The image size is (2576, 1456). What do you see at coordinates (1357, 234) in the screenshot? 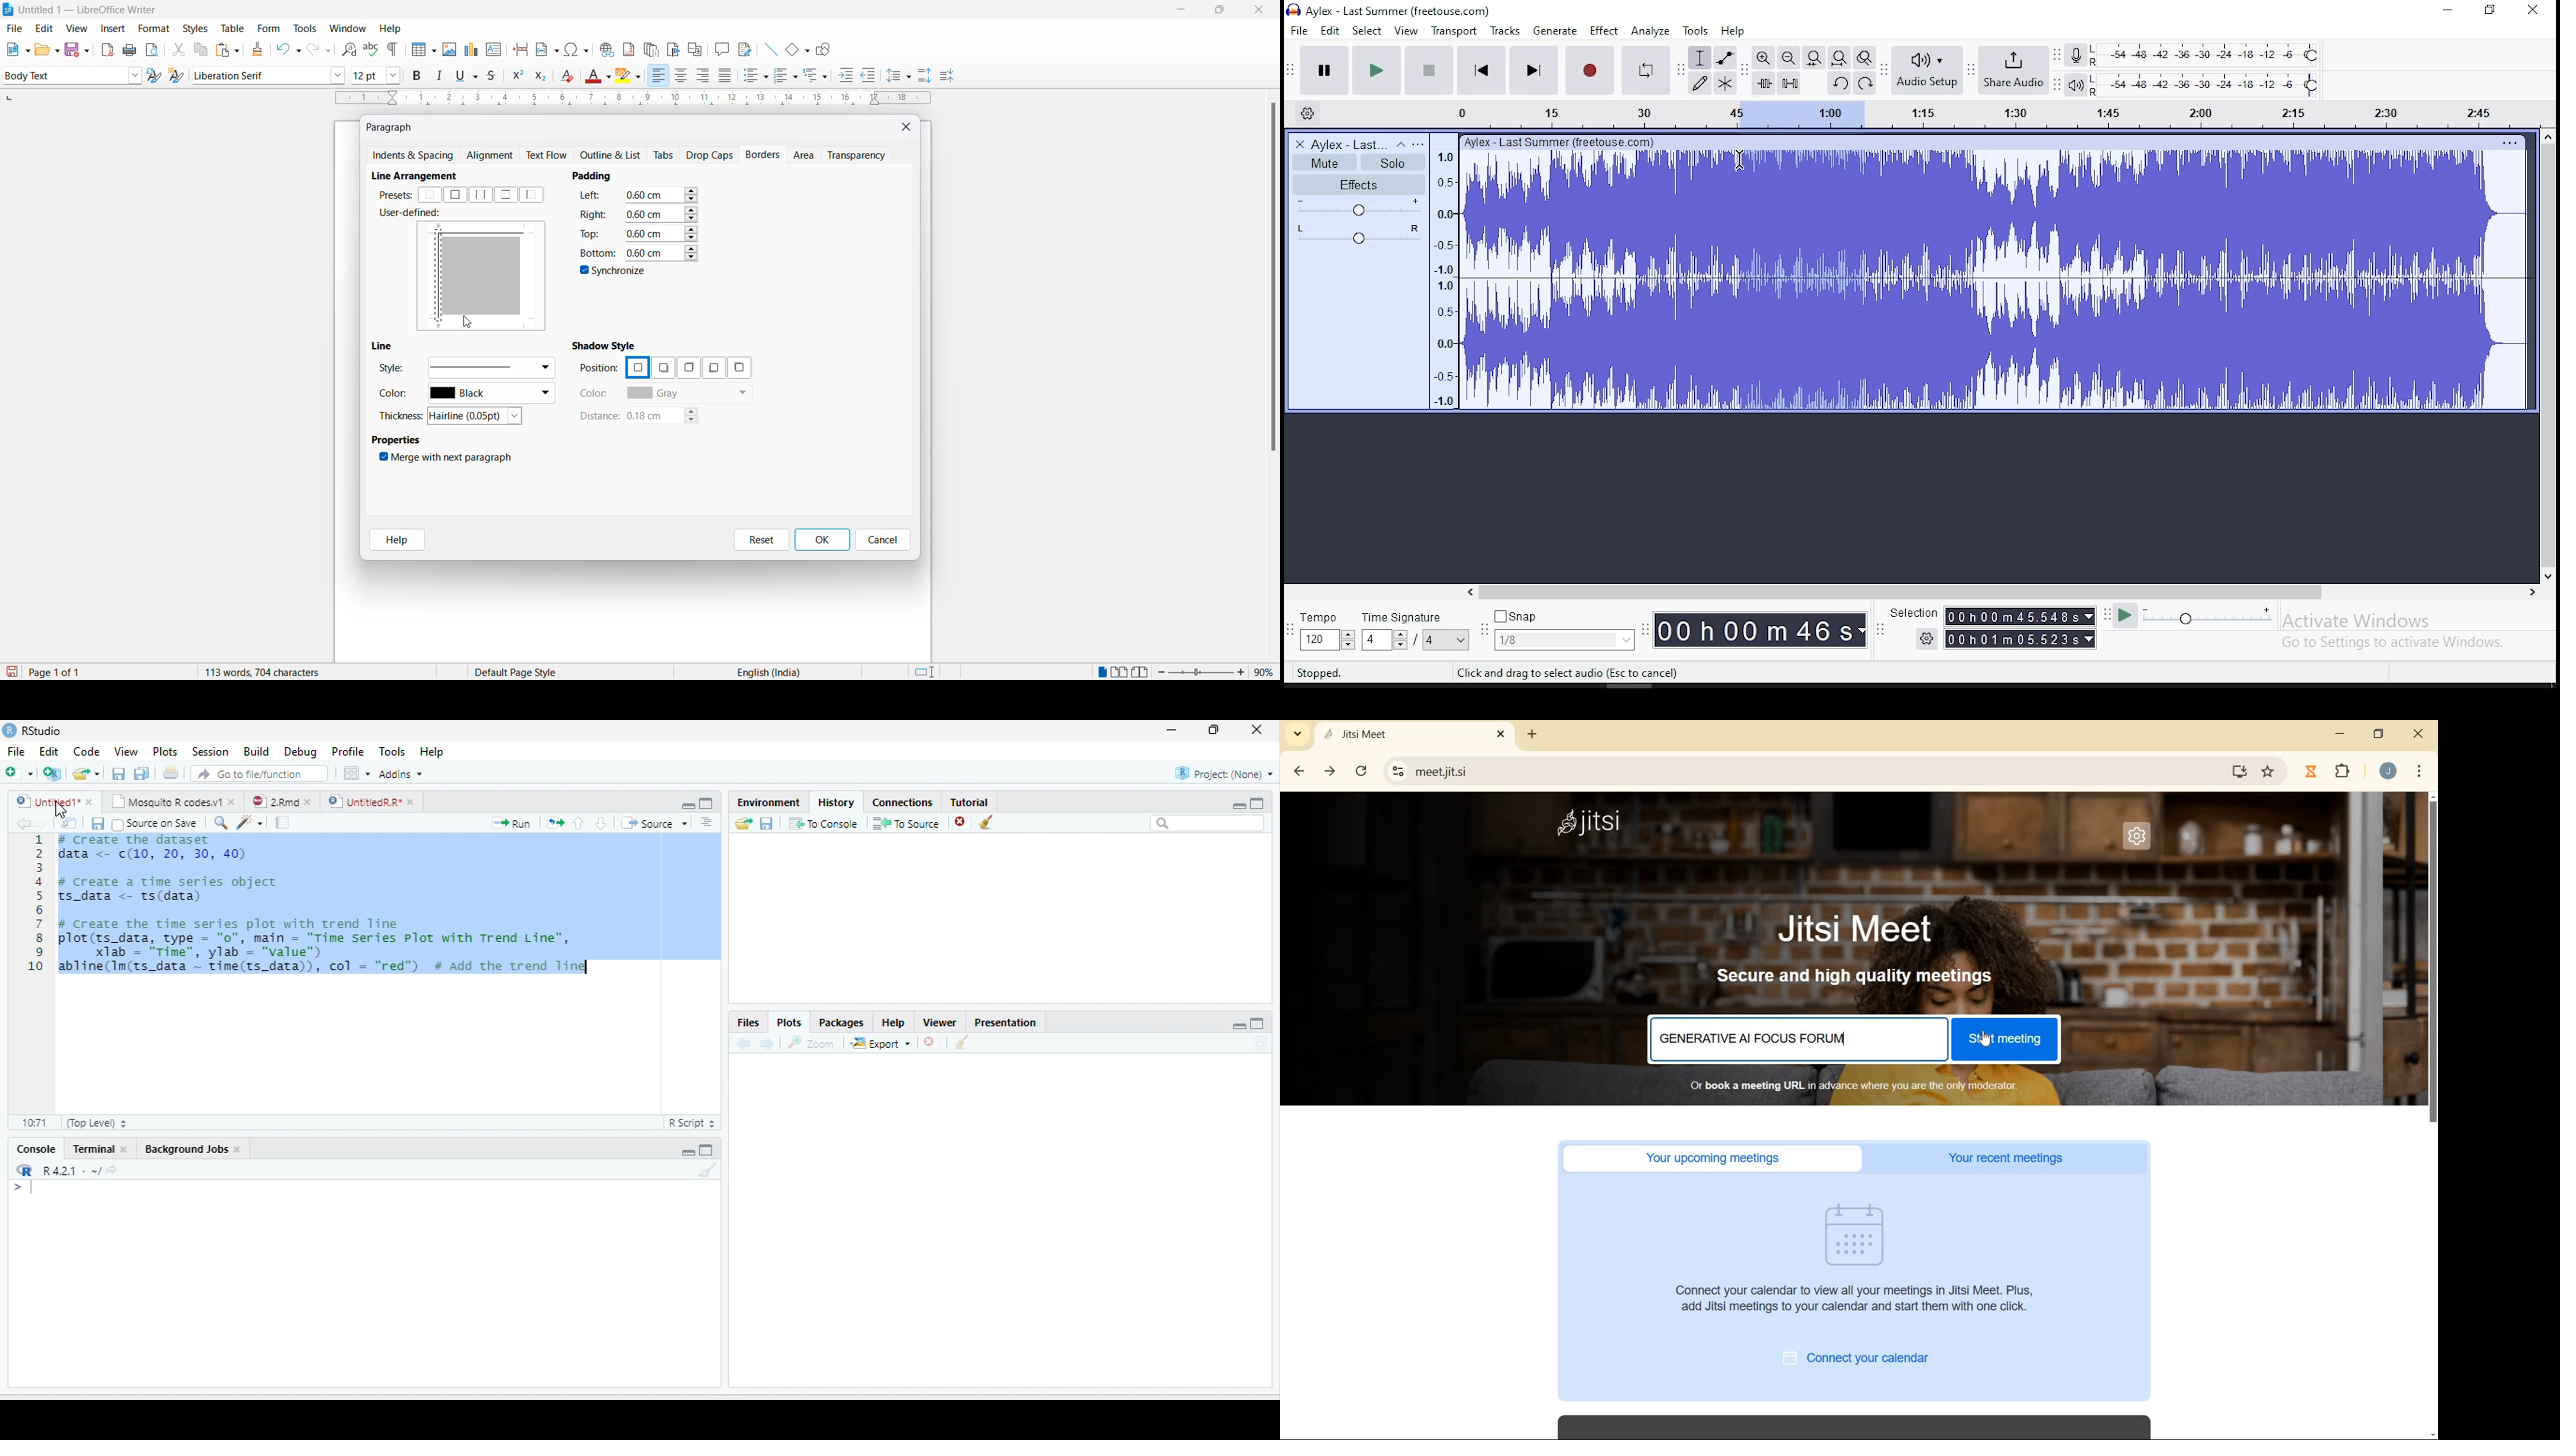
I see `pan` at bounding box center [1357, 234].